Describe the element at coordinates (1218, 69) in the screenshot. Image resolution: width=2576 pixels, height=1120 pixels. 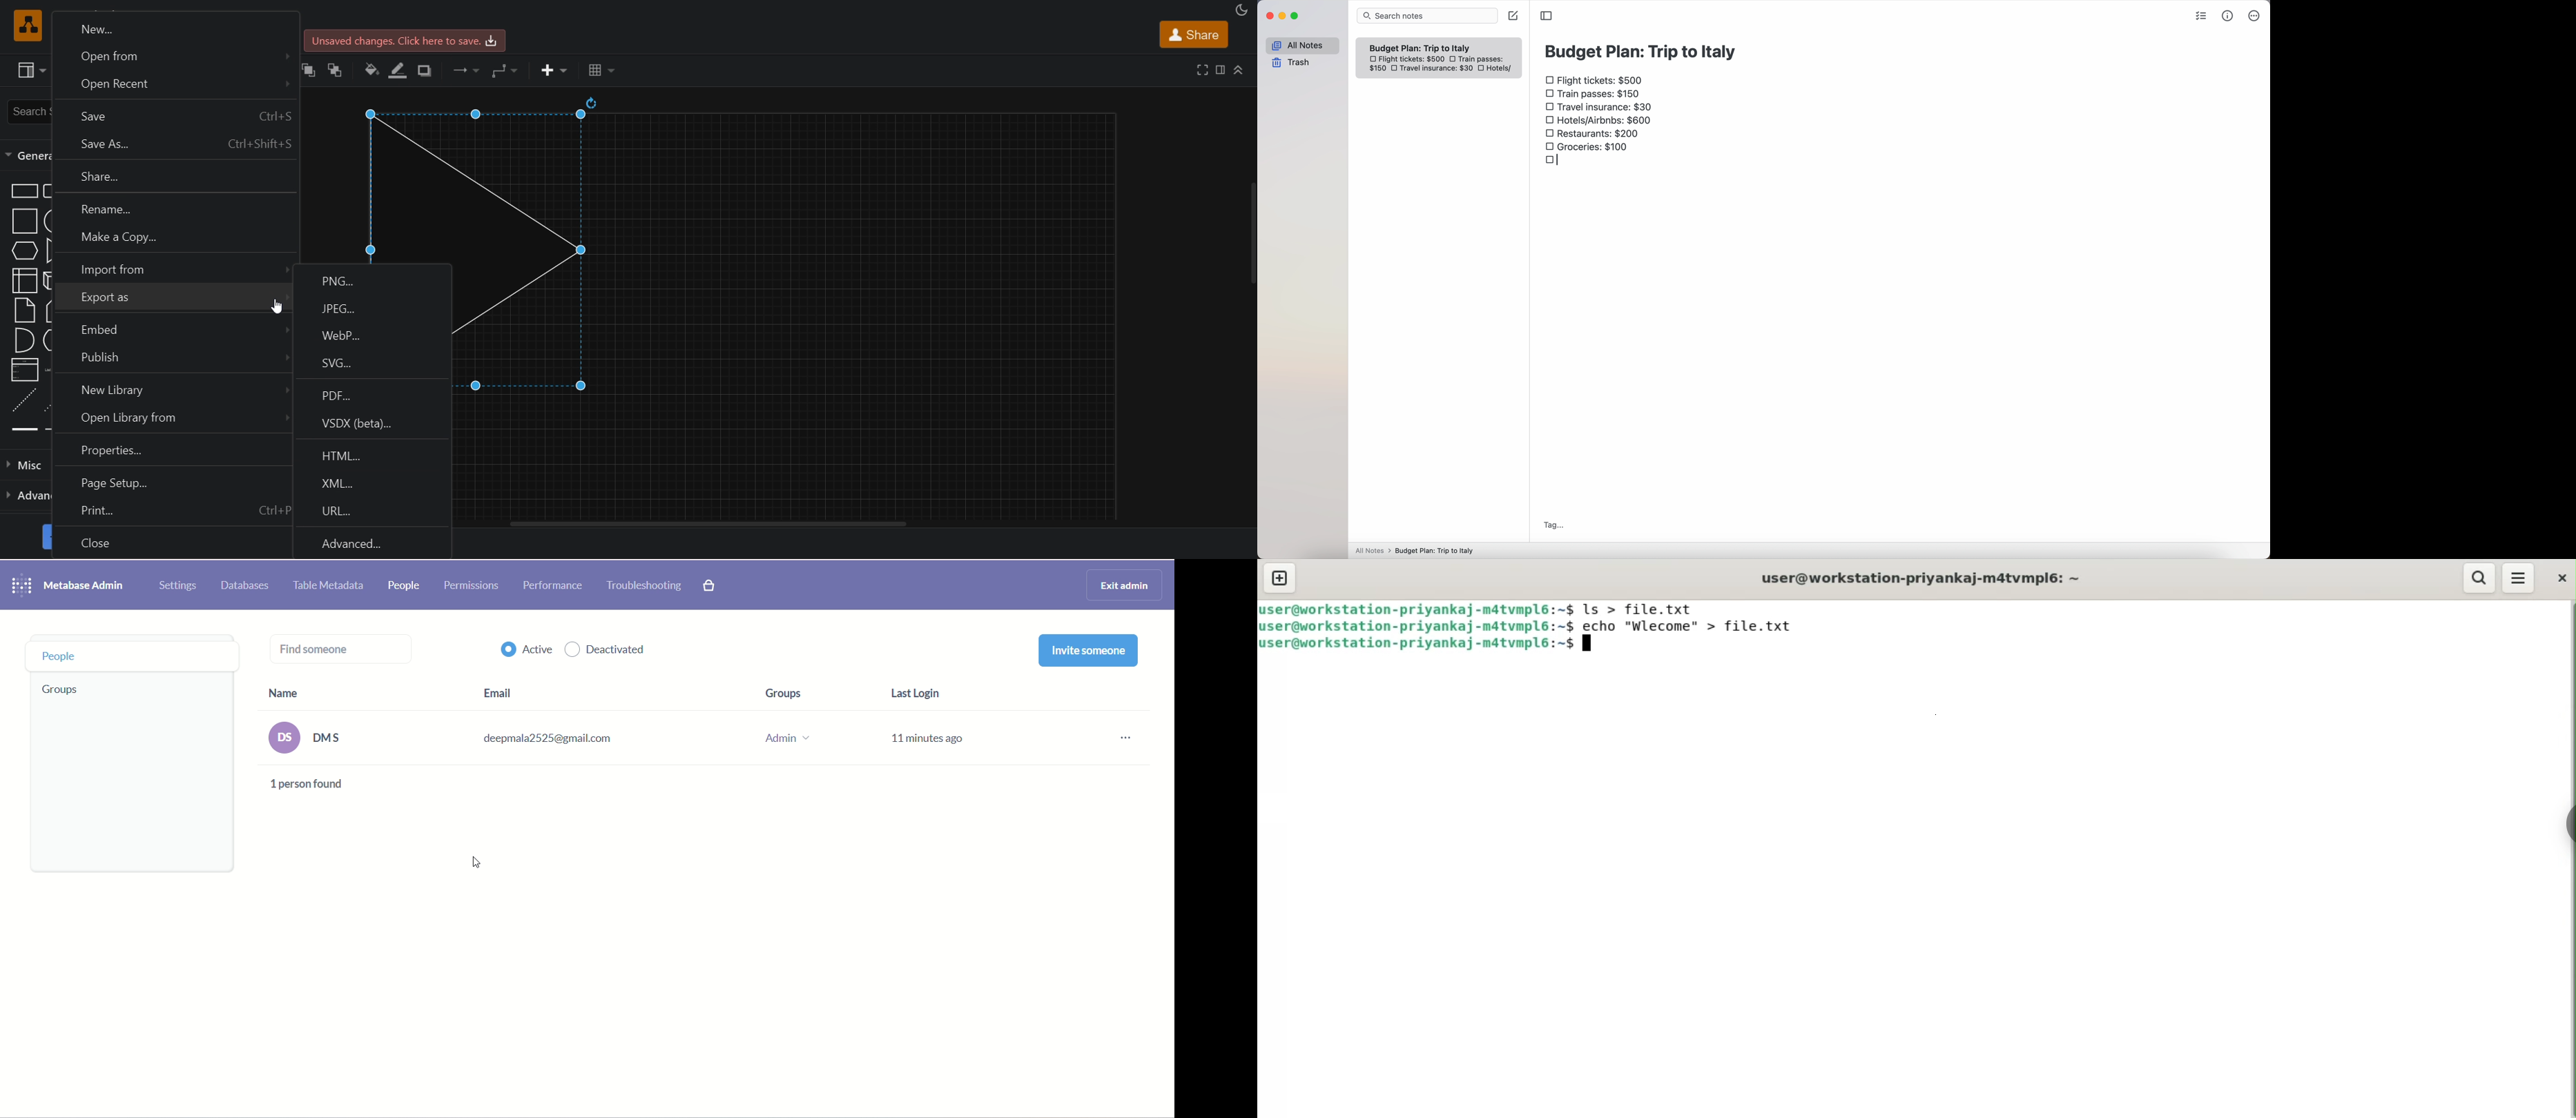
I see `format` at that location.